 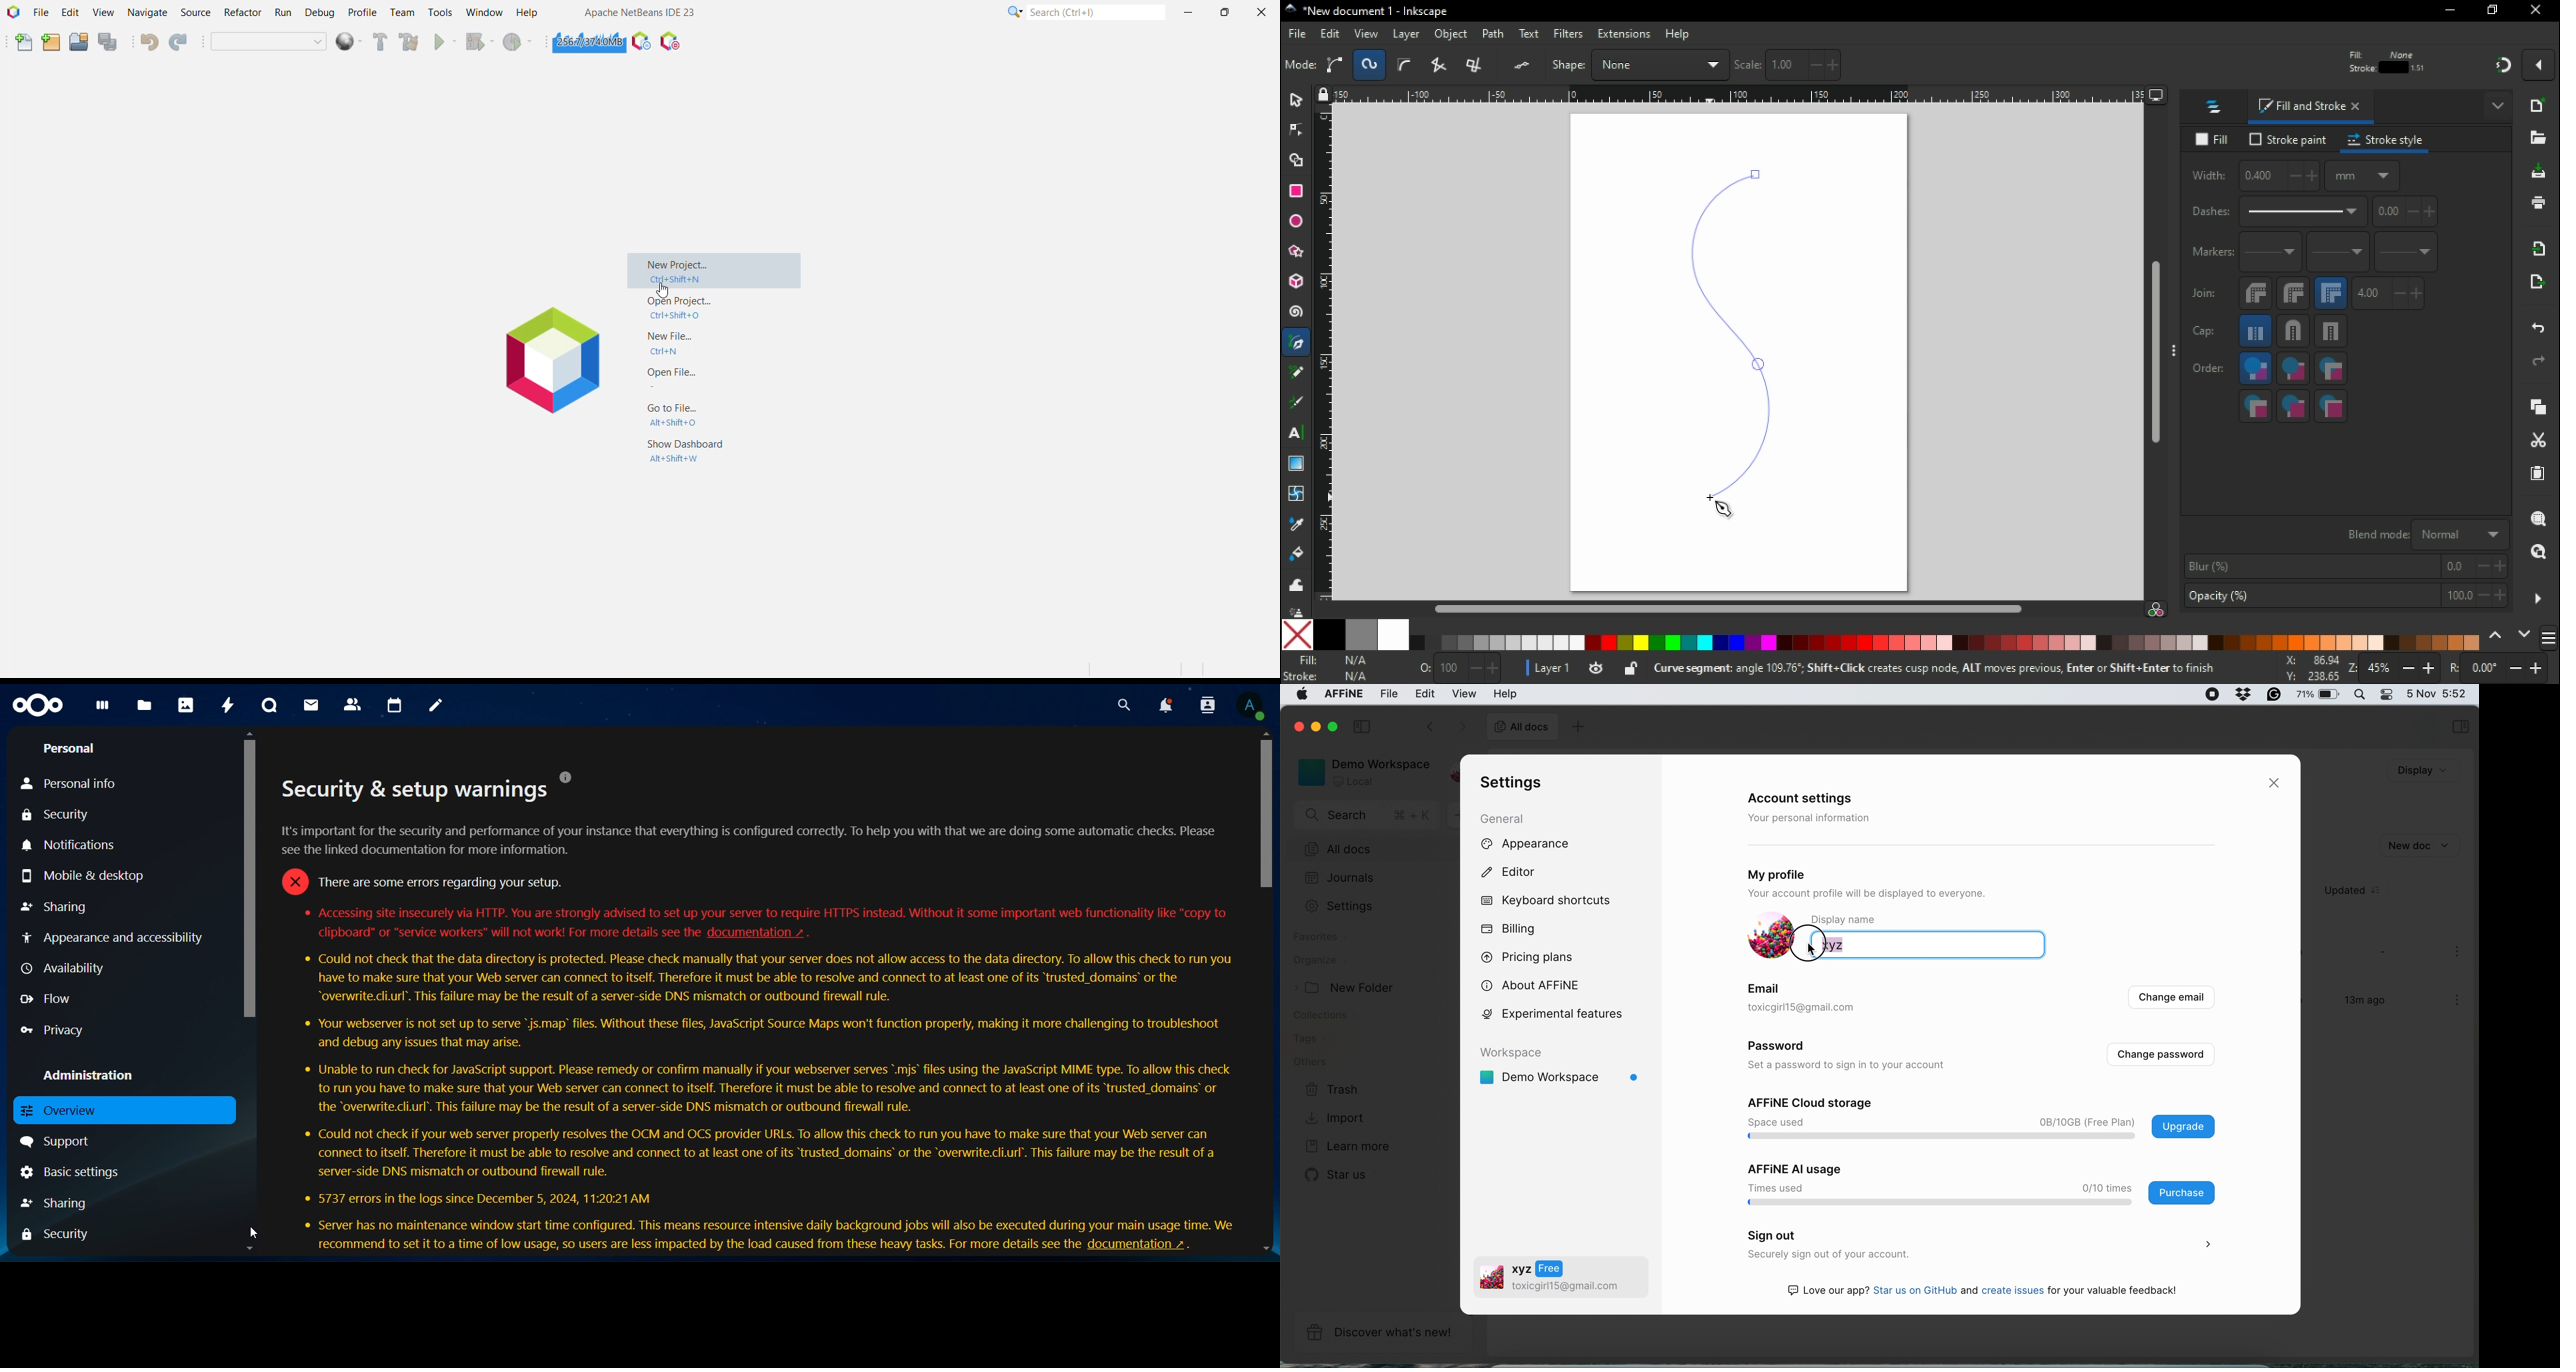 I want to click on system logo, so click(x=1298, y=695).